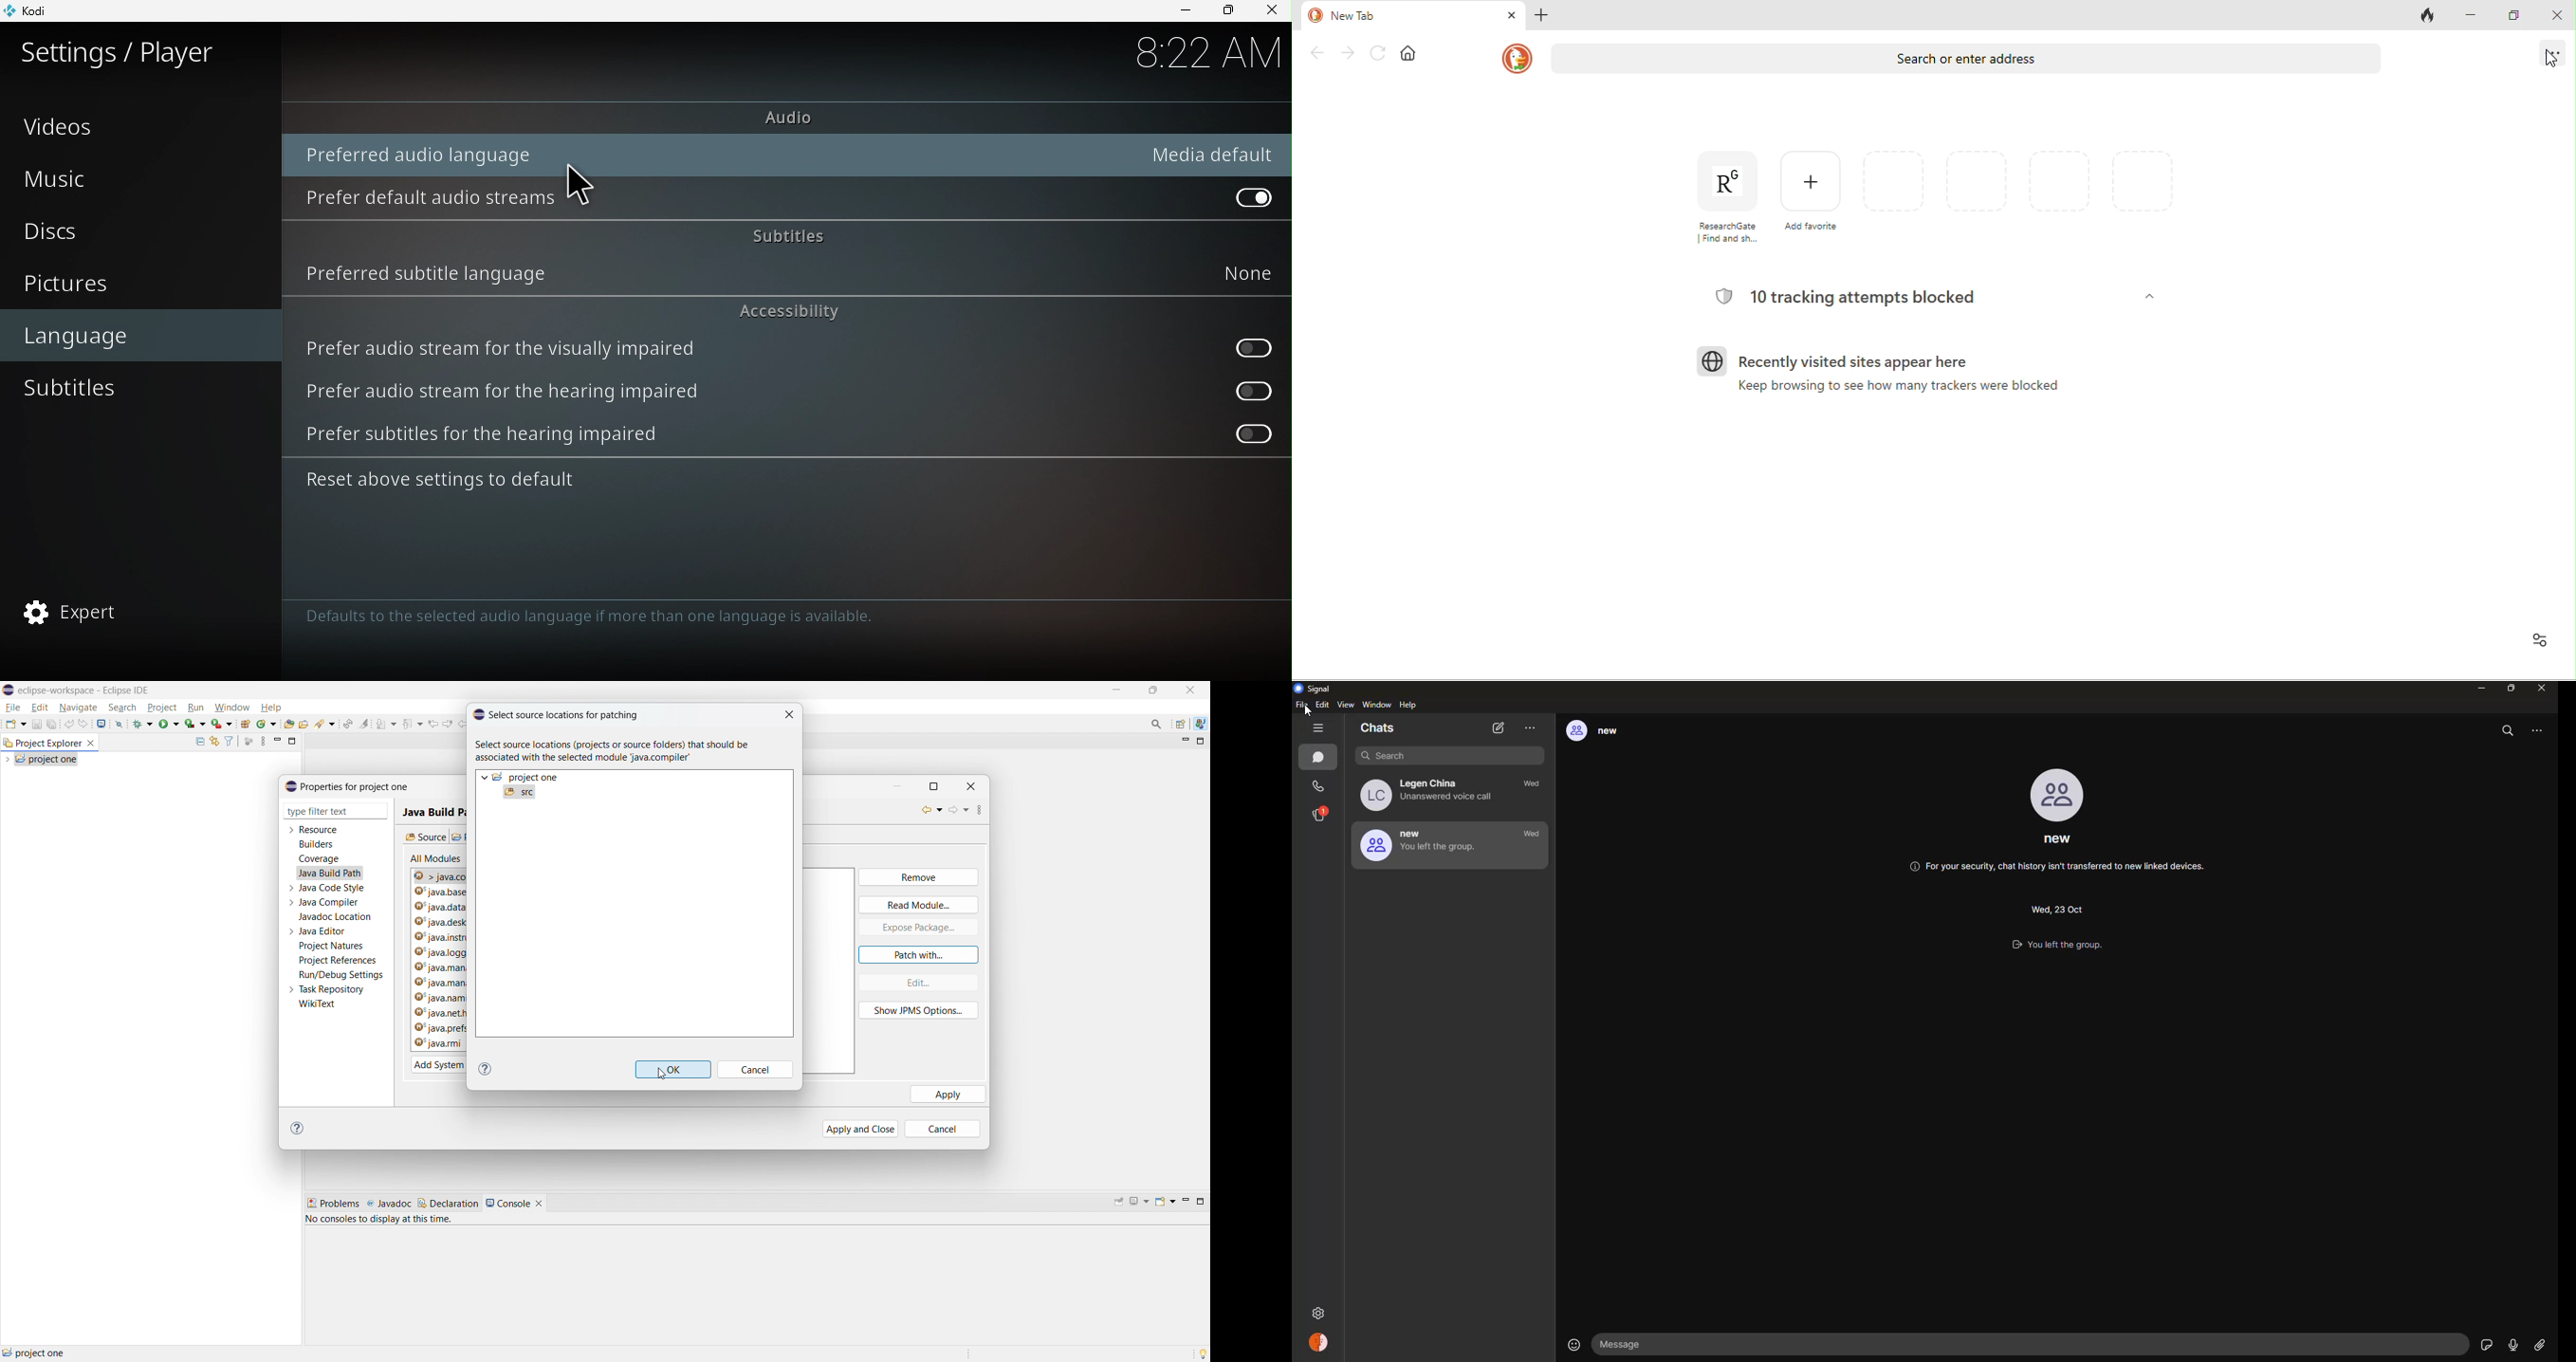 The height and width of the screenshot is (1372, 2576). I want to click on 8:22 AM, so click(1205, 53).